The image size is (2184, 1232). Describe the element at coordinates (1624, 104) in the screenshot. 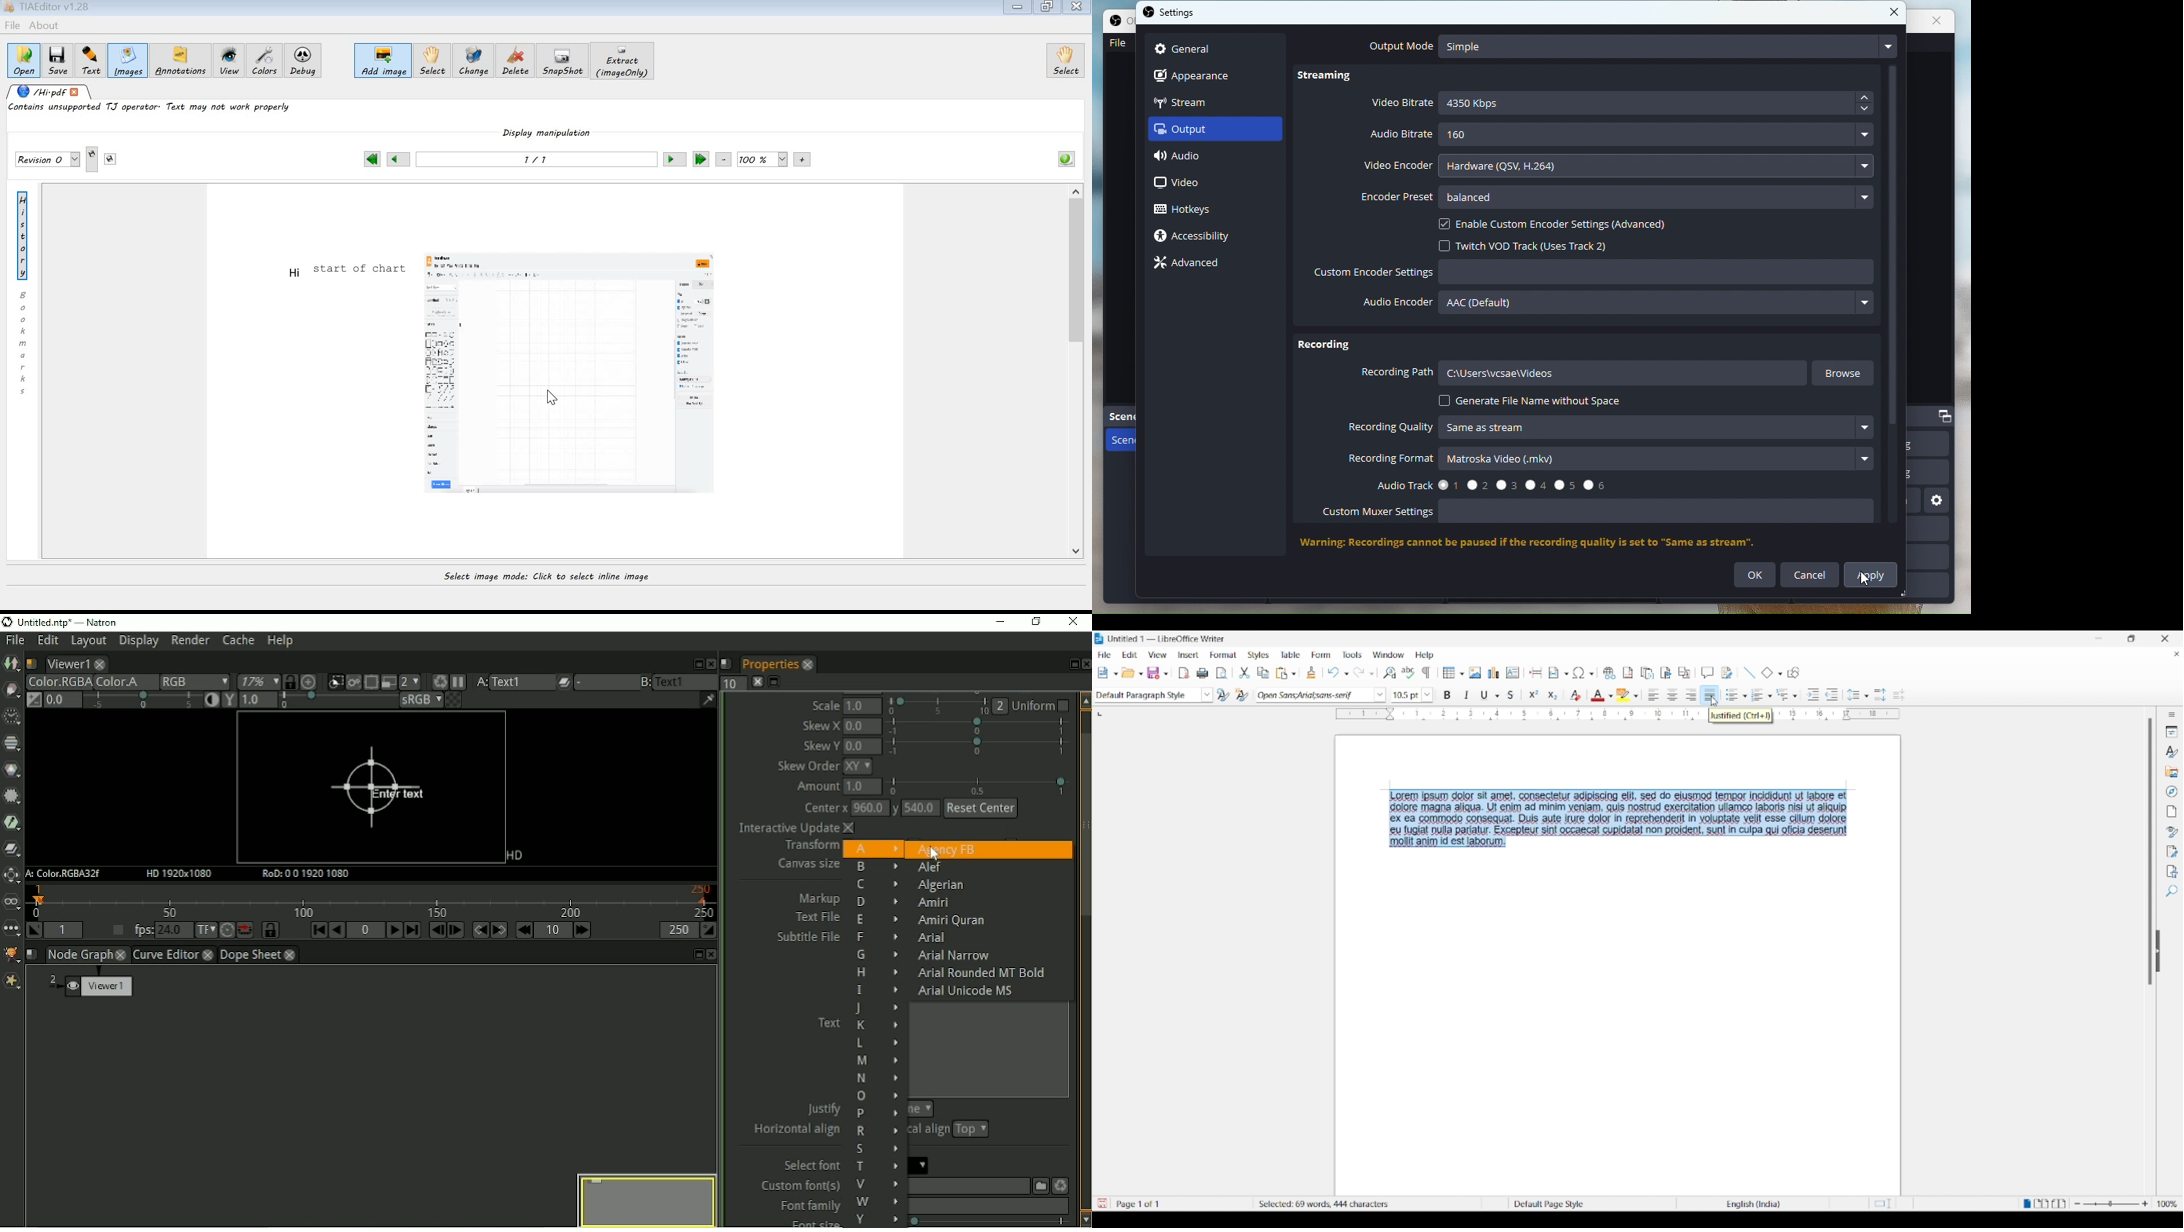

I see `Video Bitrate` at that location.